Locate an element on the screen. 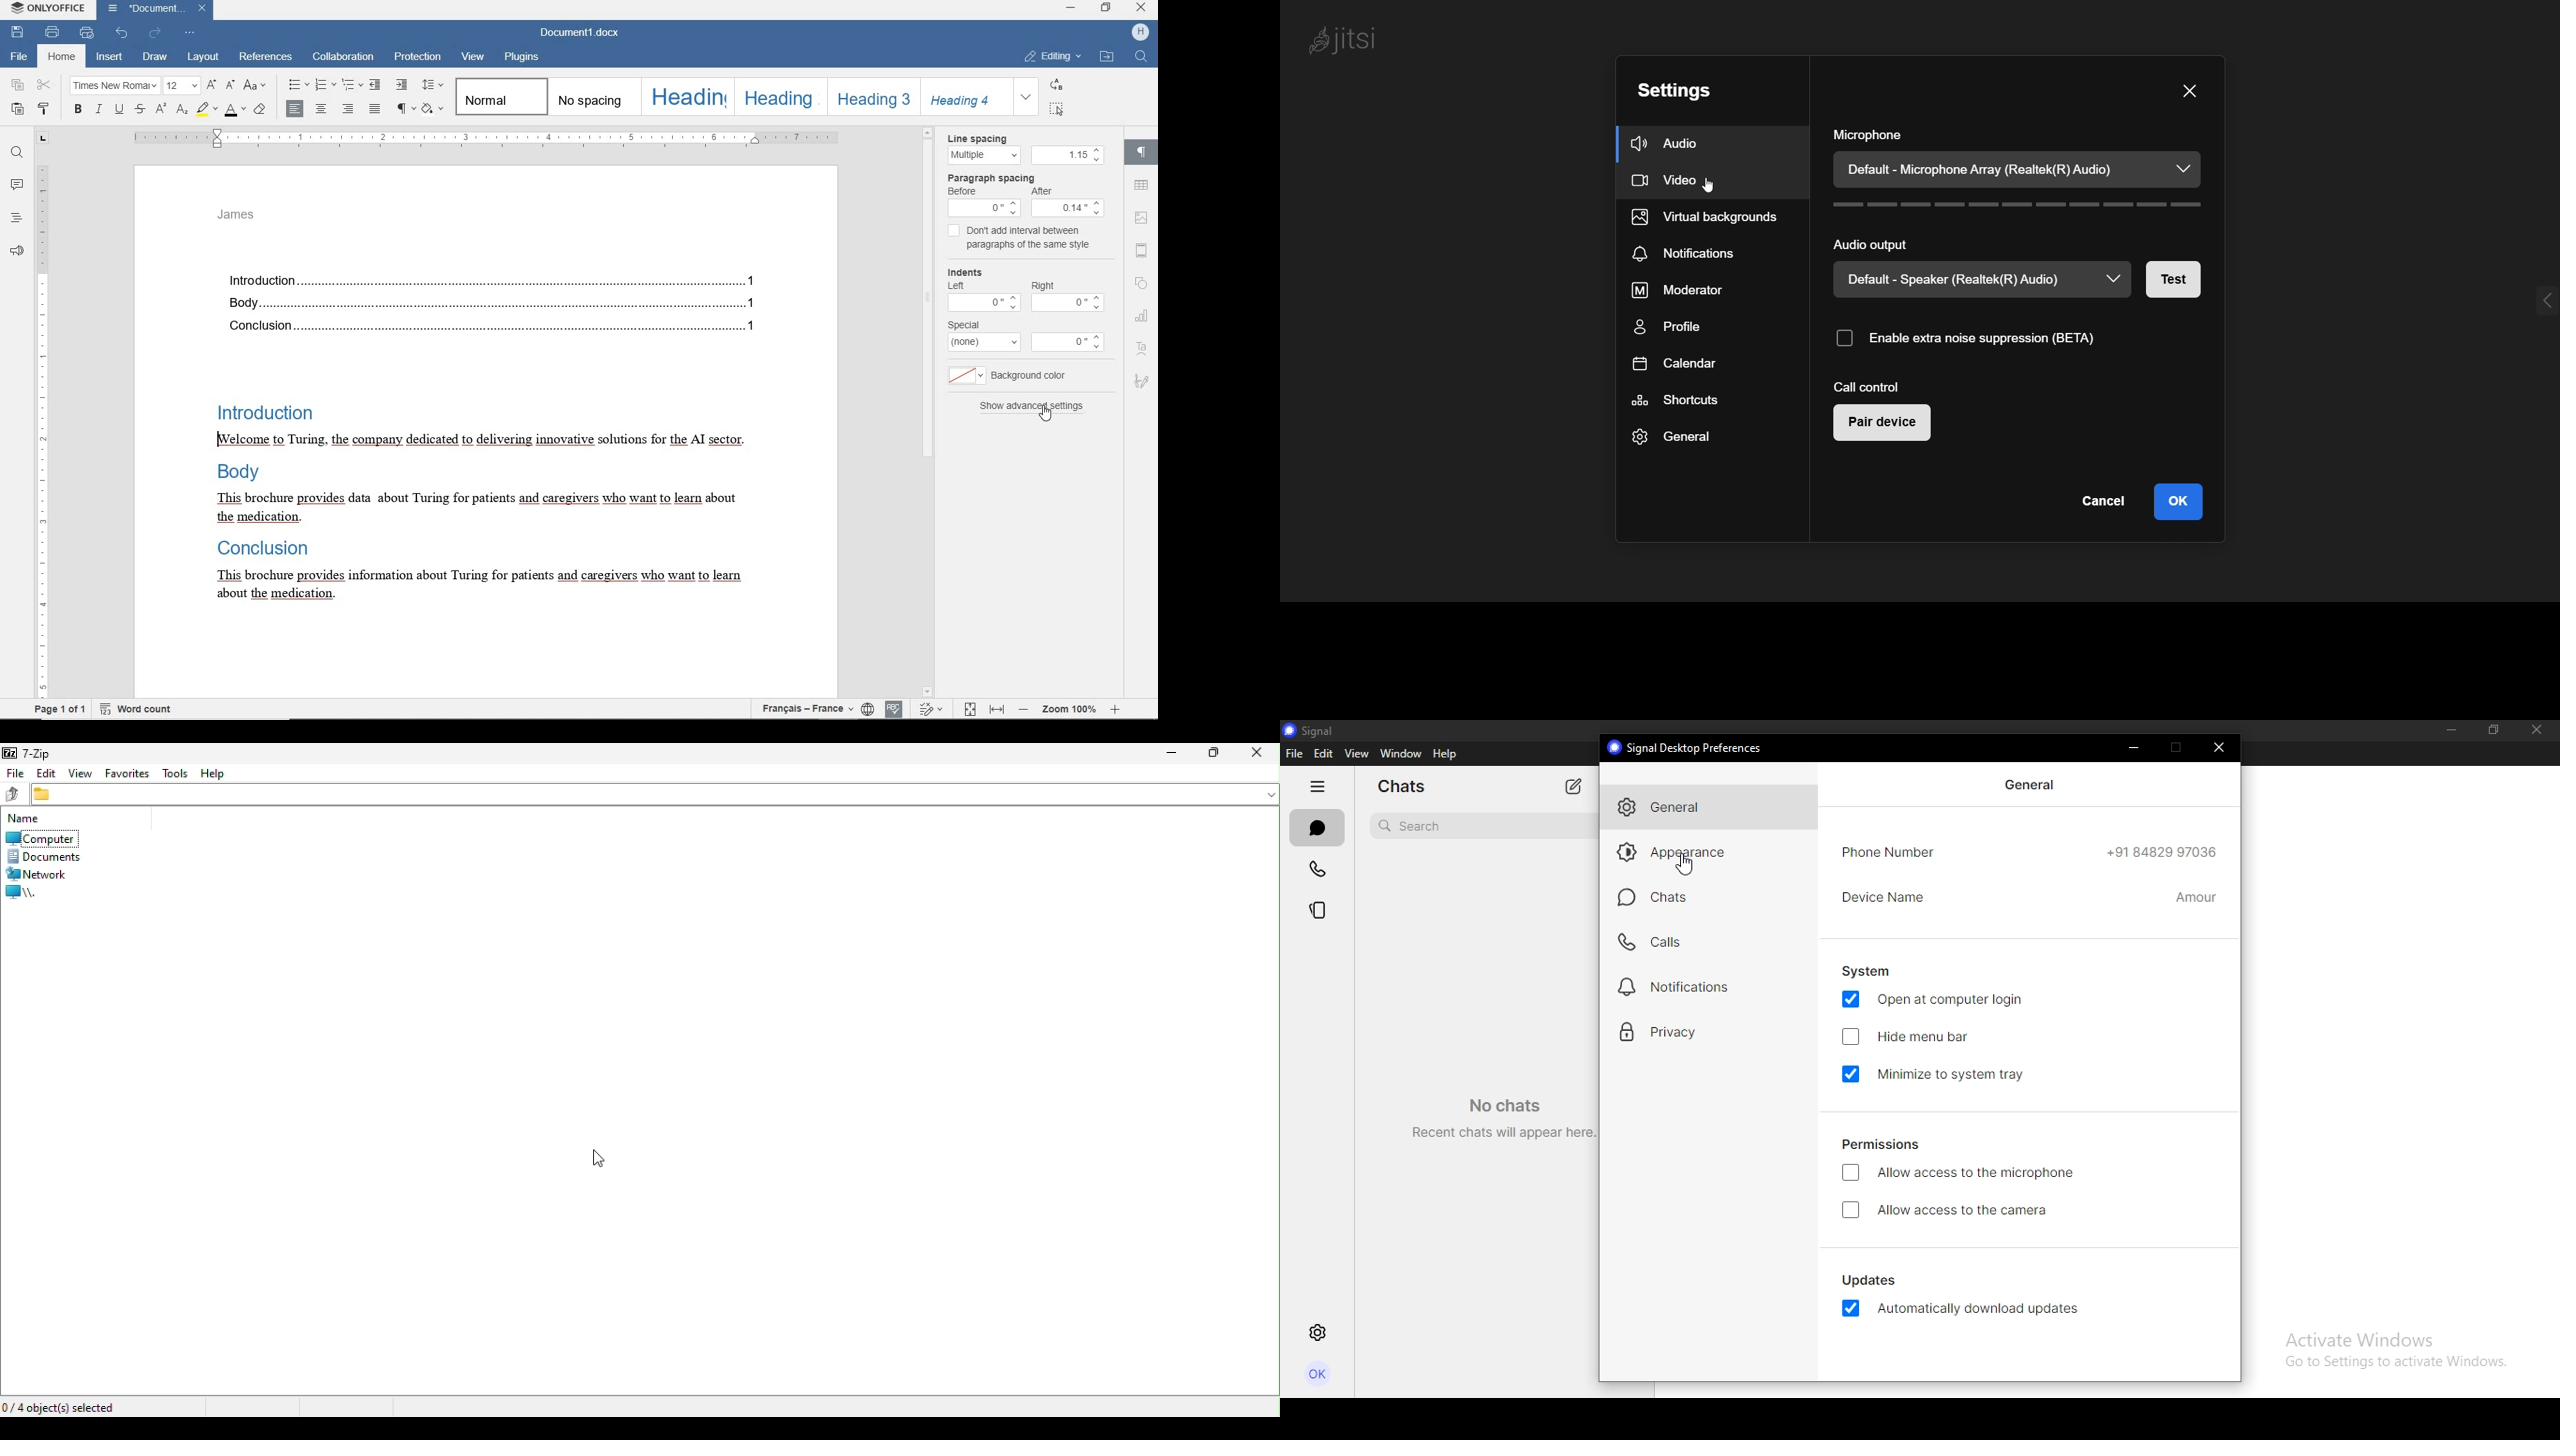 The width and height of the screenshot is (2576, 1456). menu is located at coordinates (1070, 208).